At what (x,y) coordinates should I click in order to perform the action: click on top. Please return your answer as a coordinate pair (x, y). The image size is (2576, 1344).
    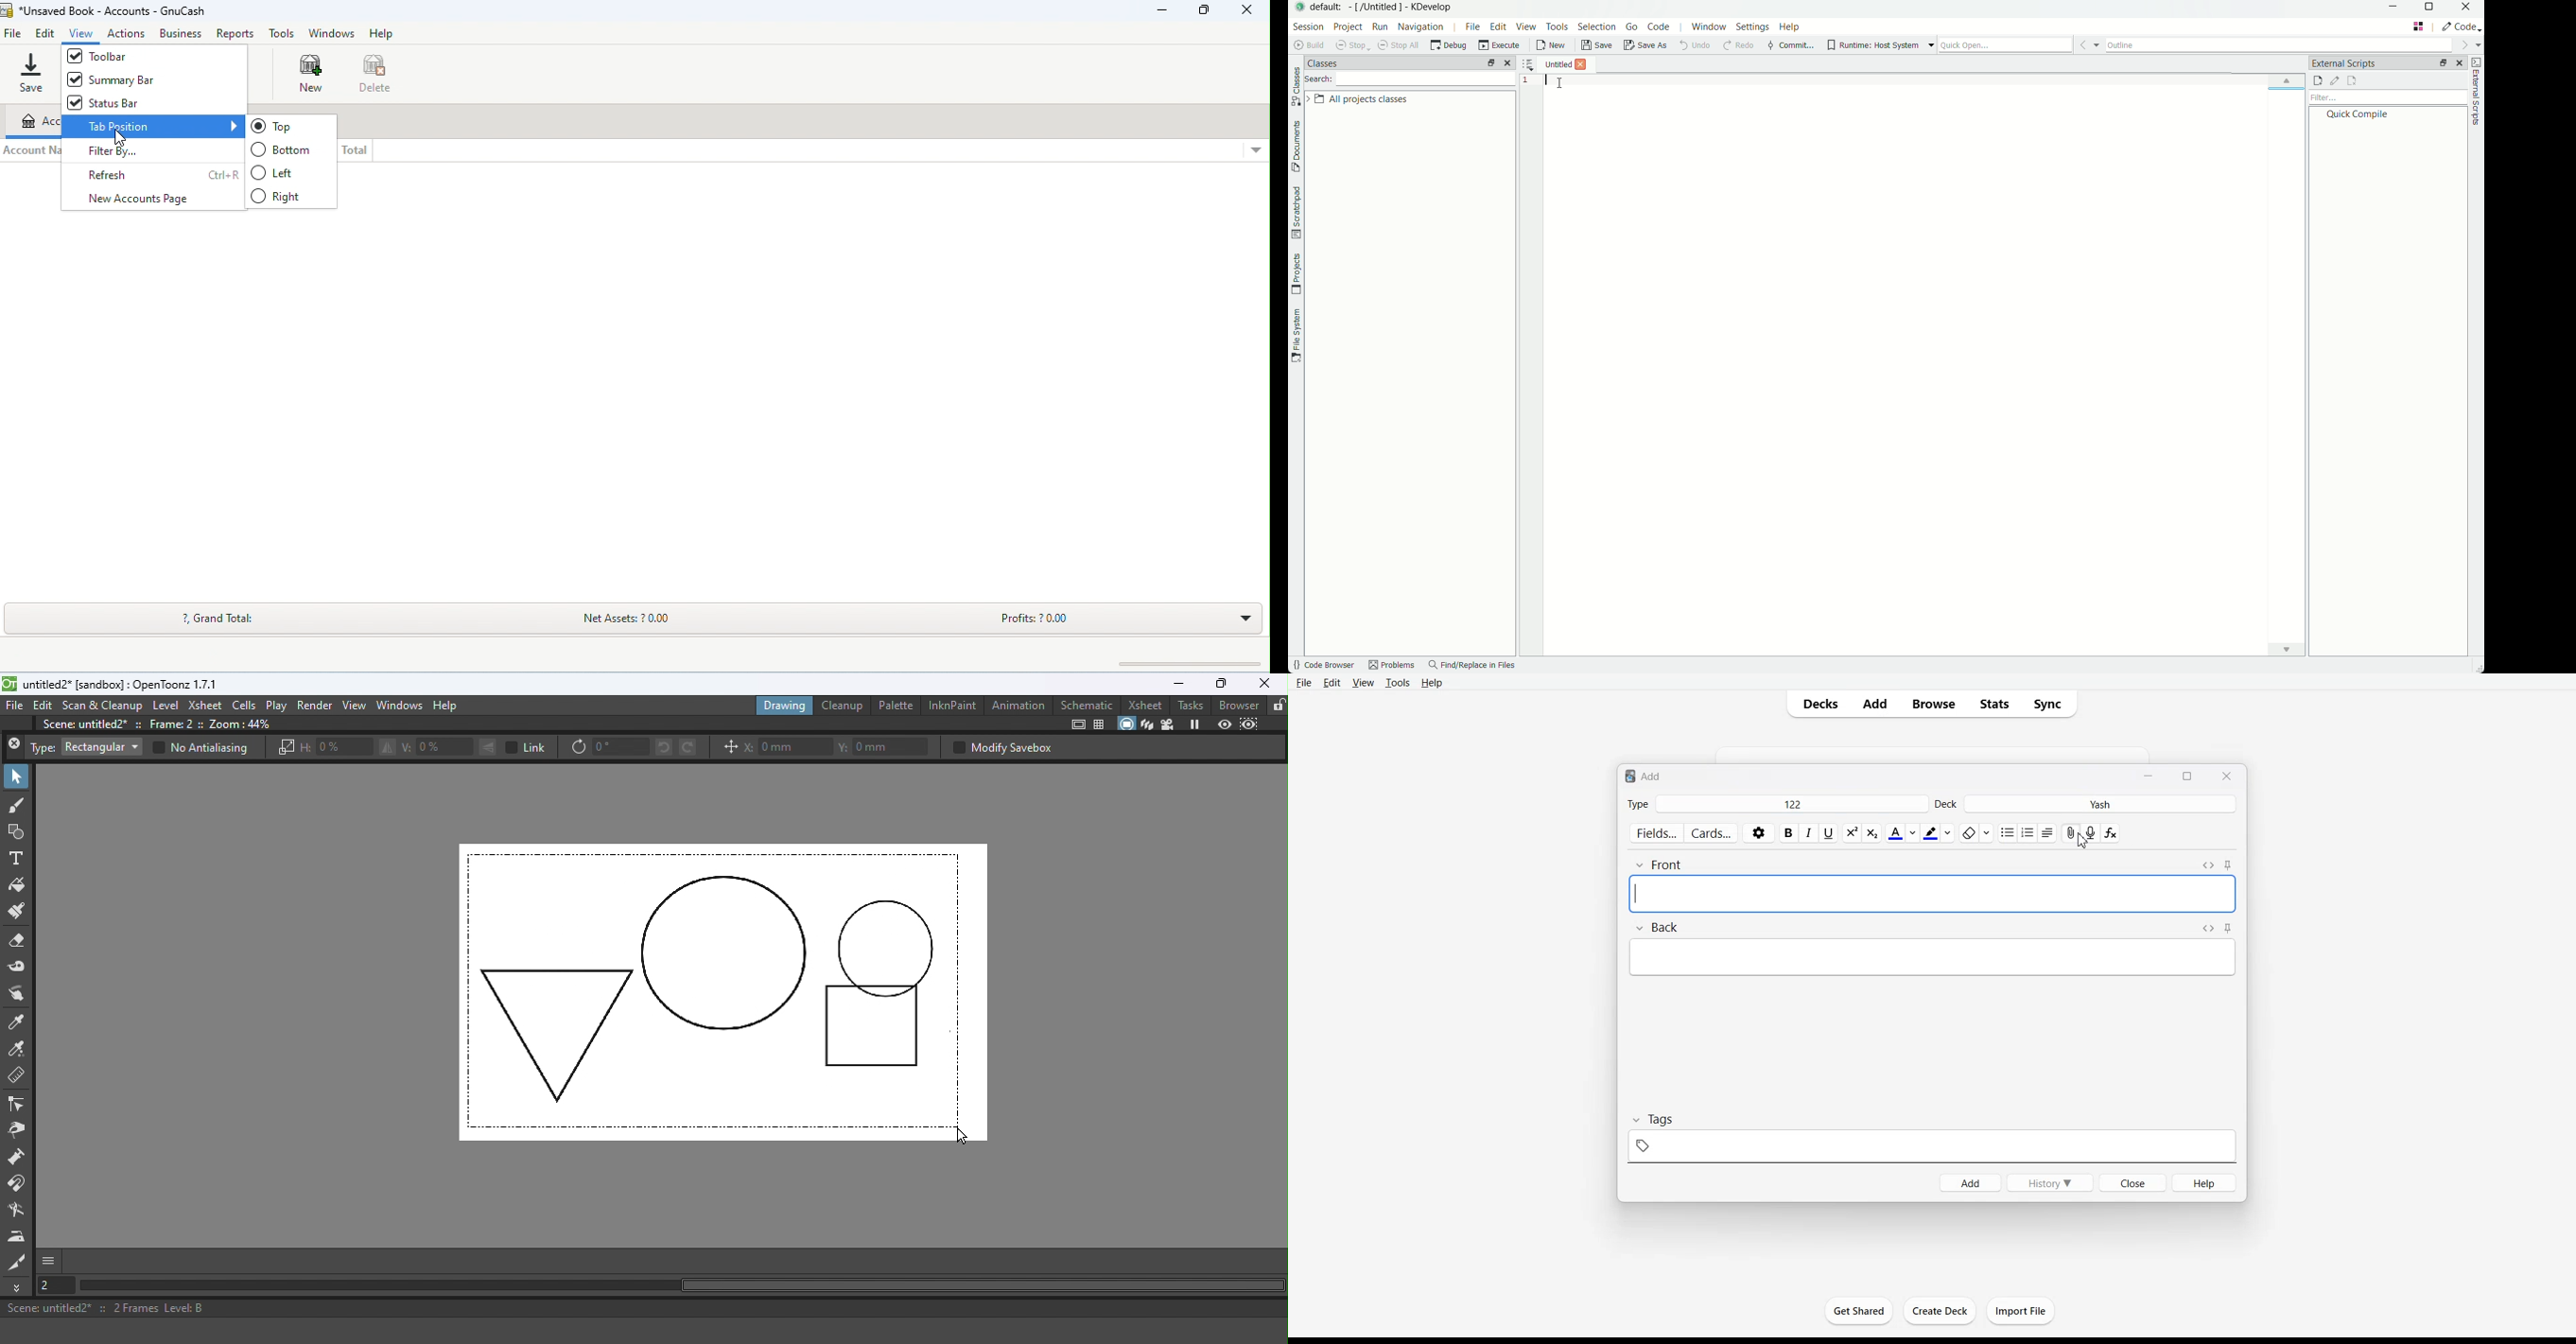
    Looking at the image, I should click on (285, 126).